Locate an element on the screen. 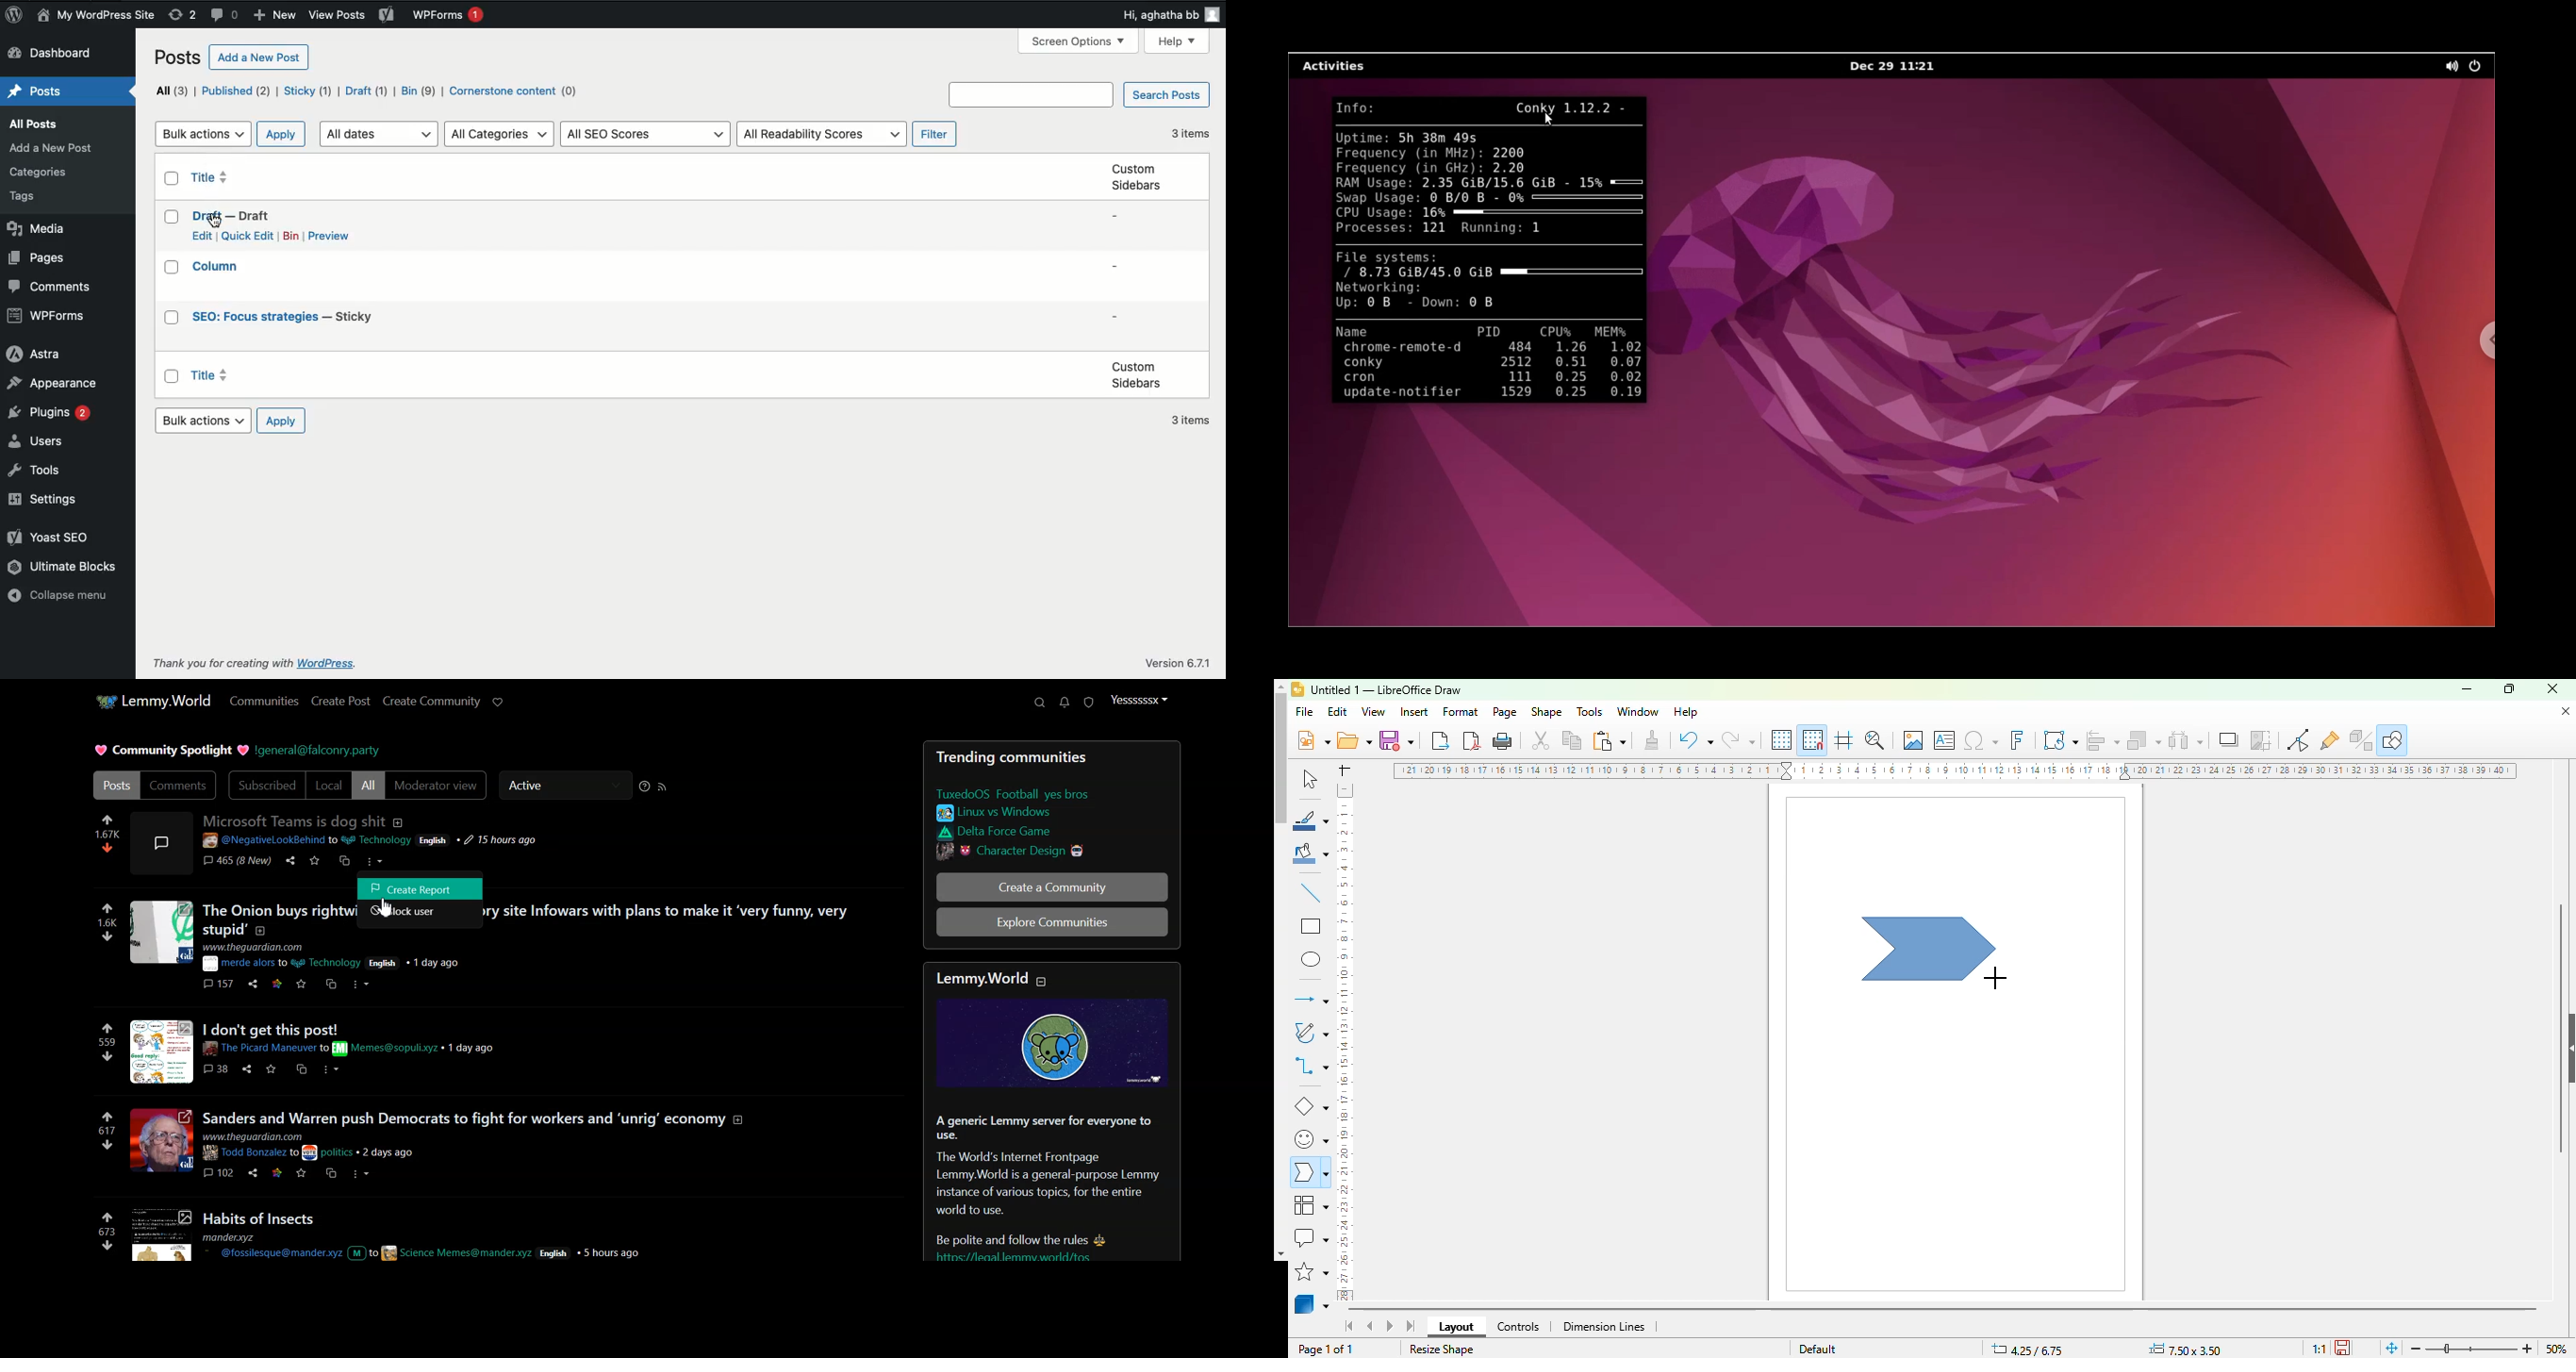  window is located at coordinates (1638, 712).